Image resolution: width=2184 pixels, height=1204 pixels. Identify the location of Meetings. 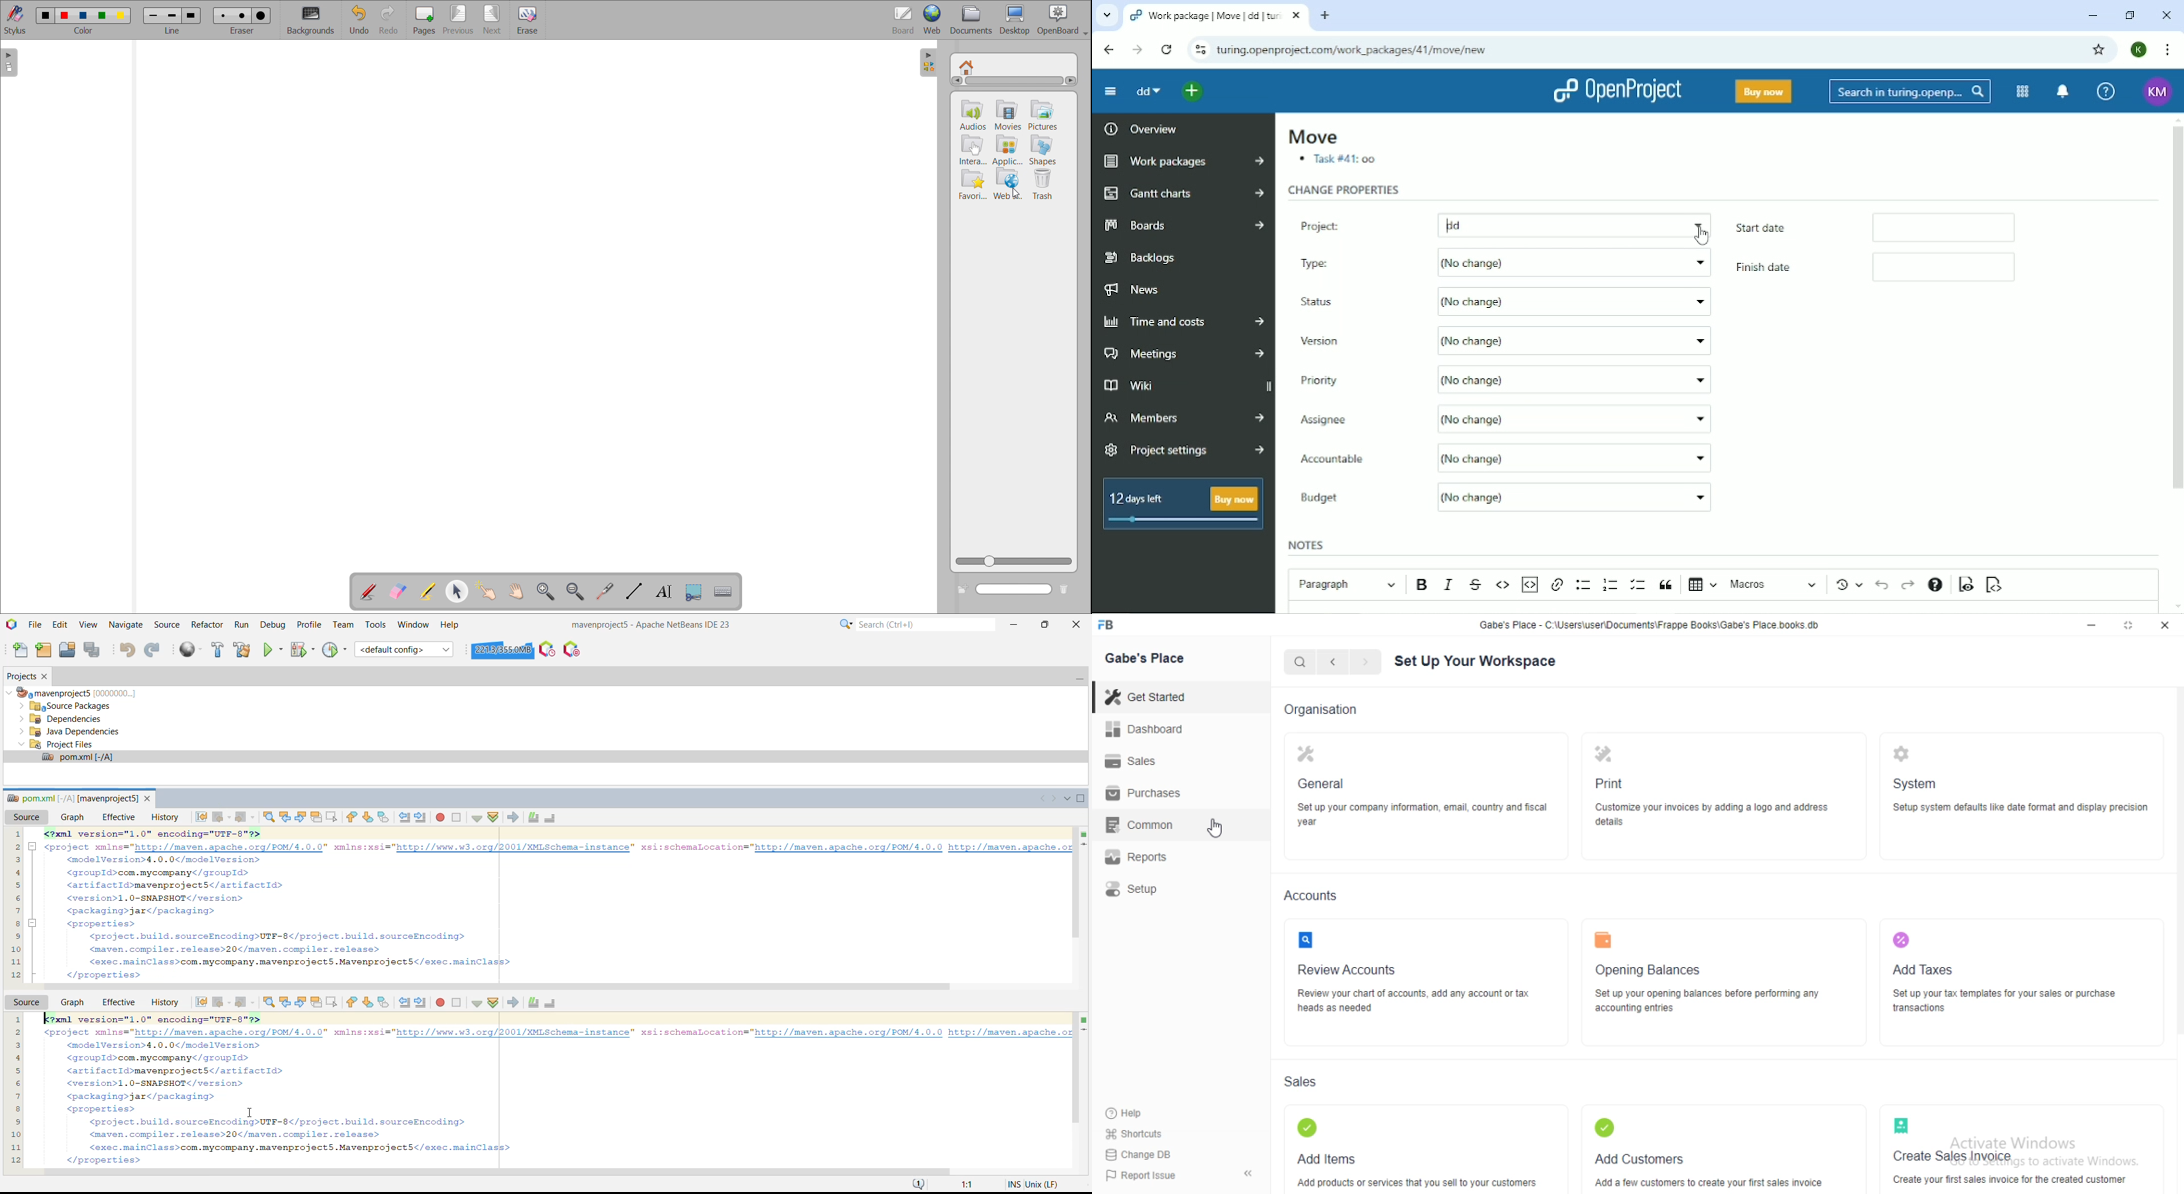
(1184, 354).